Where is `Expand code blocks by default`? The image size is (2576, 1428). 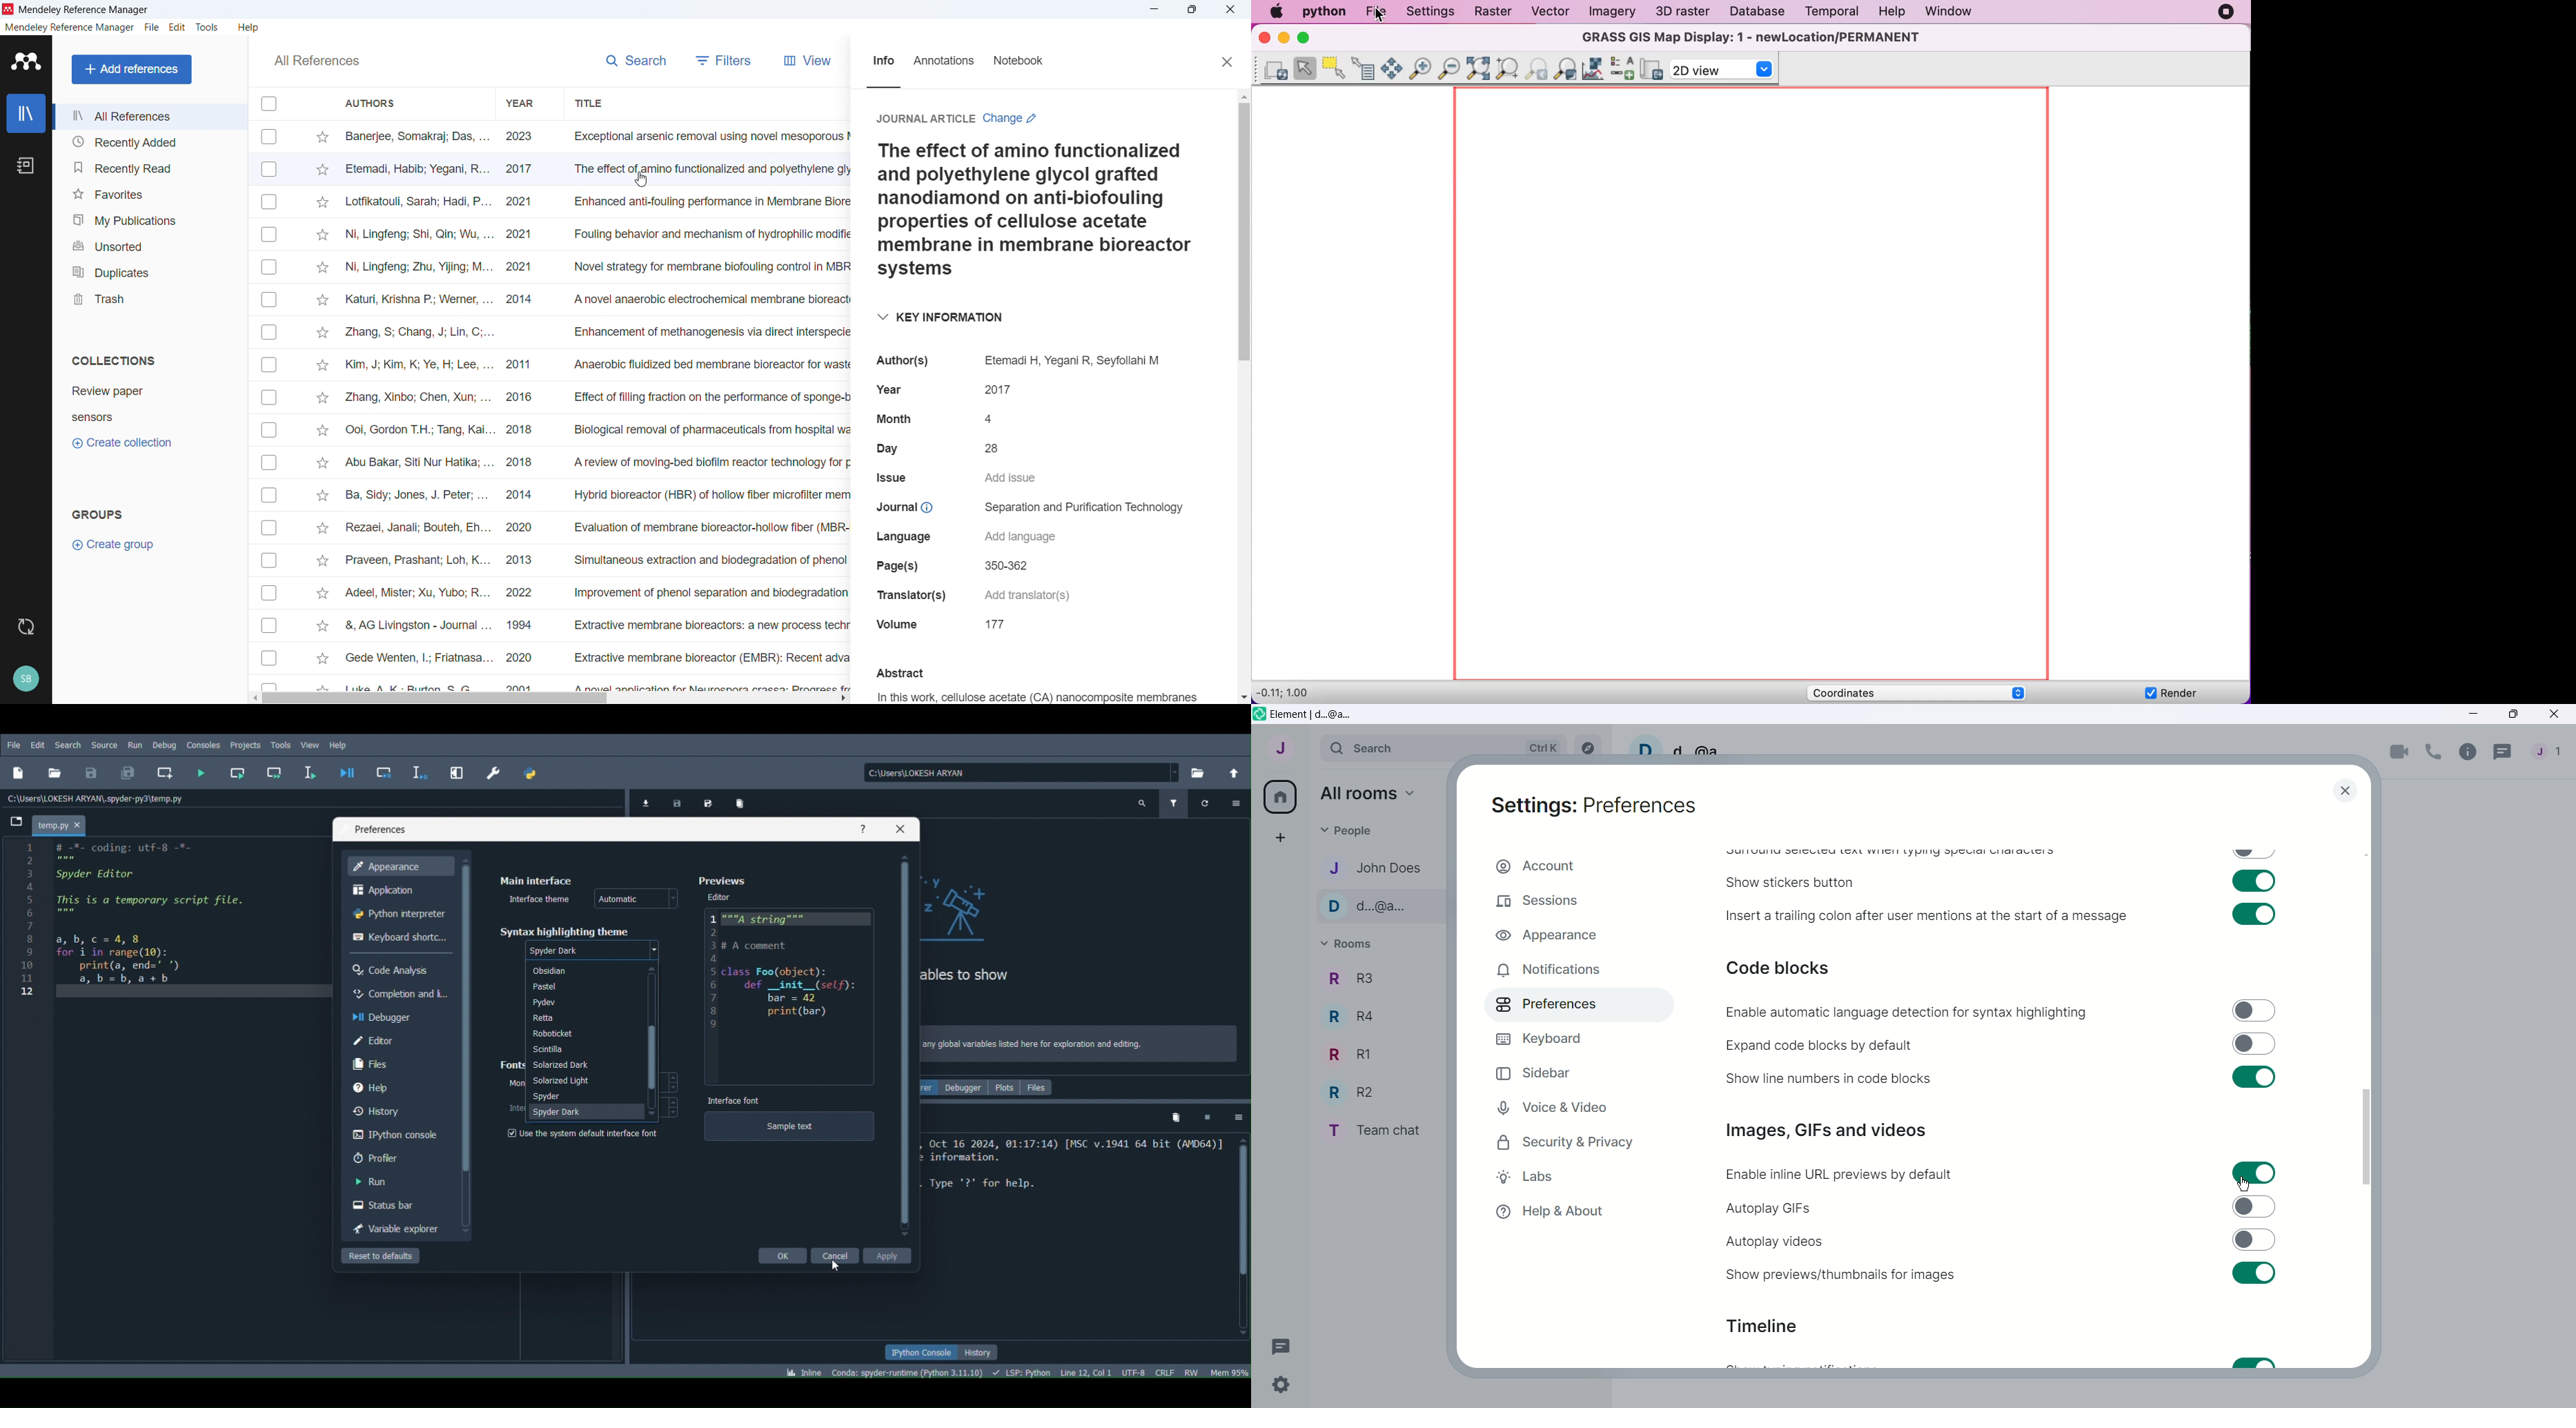 Expand code blocks by default is located at coordinates (1820, 1046).